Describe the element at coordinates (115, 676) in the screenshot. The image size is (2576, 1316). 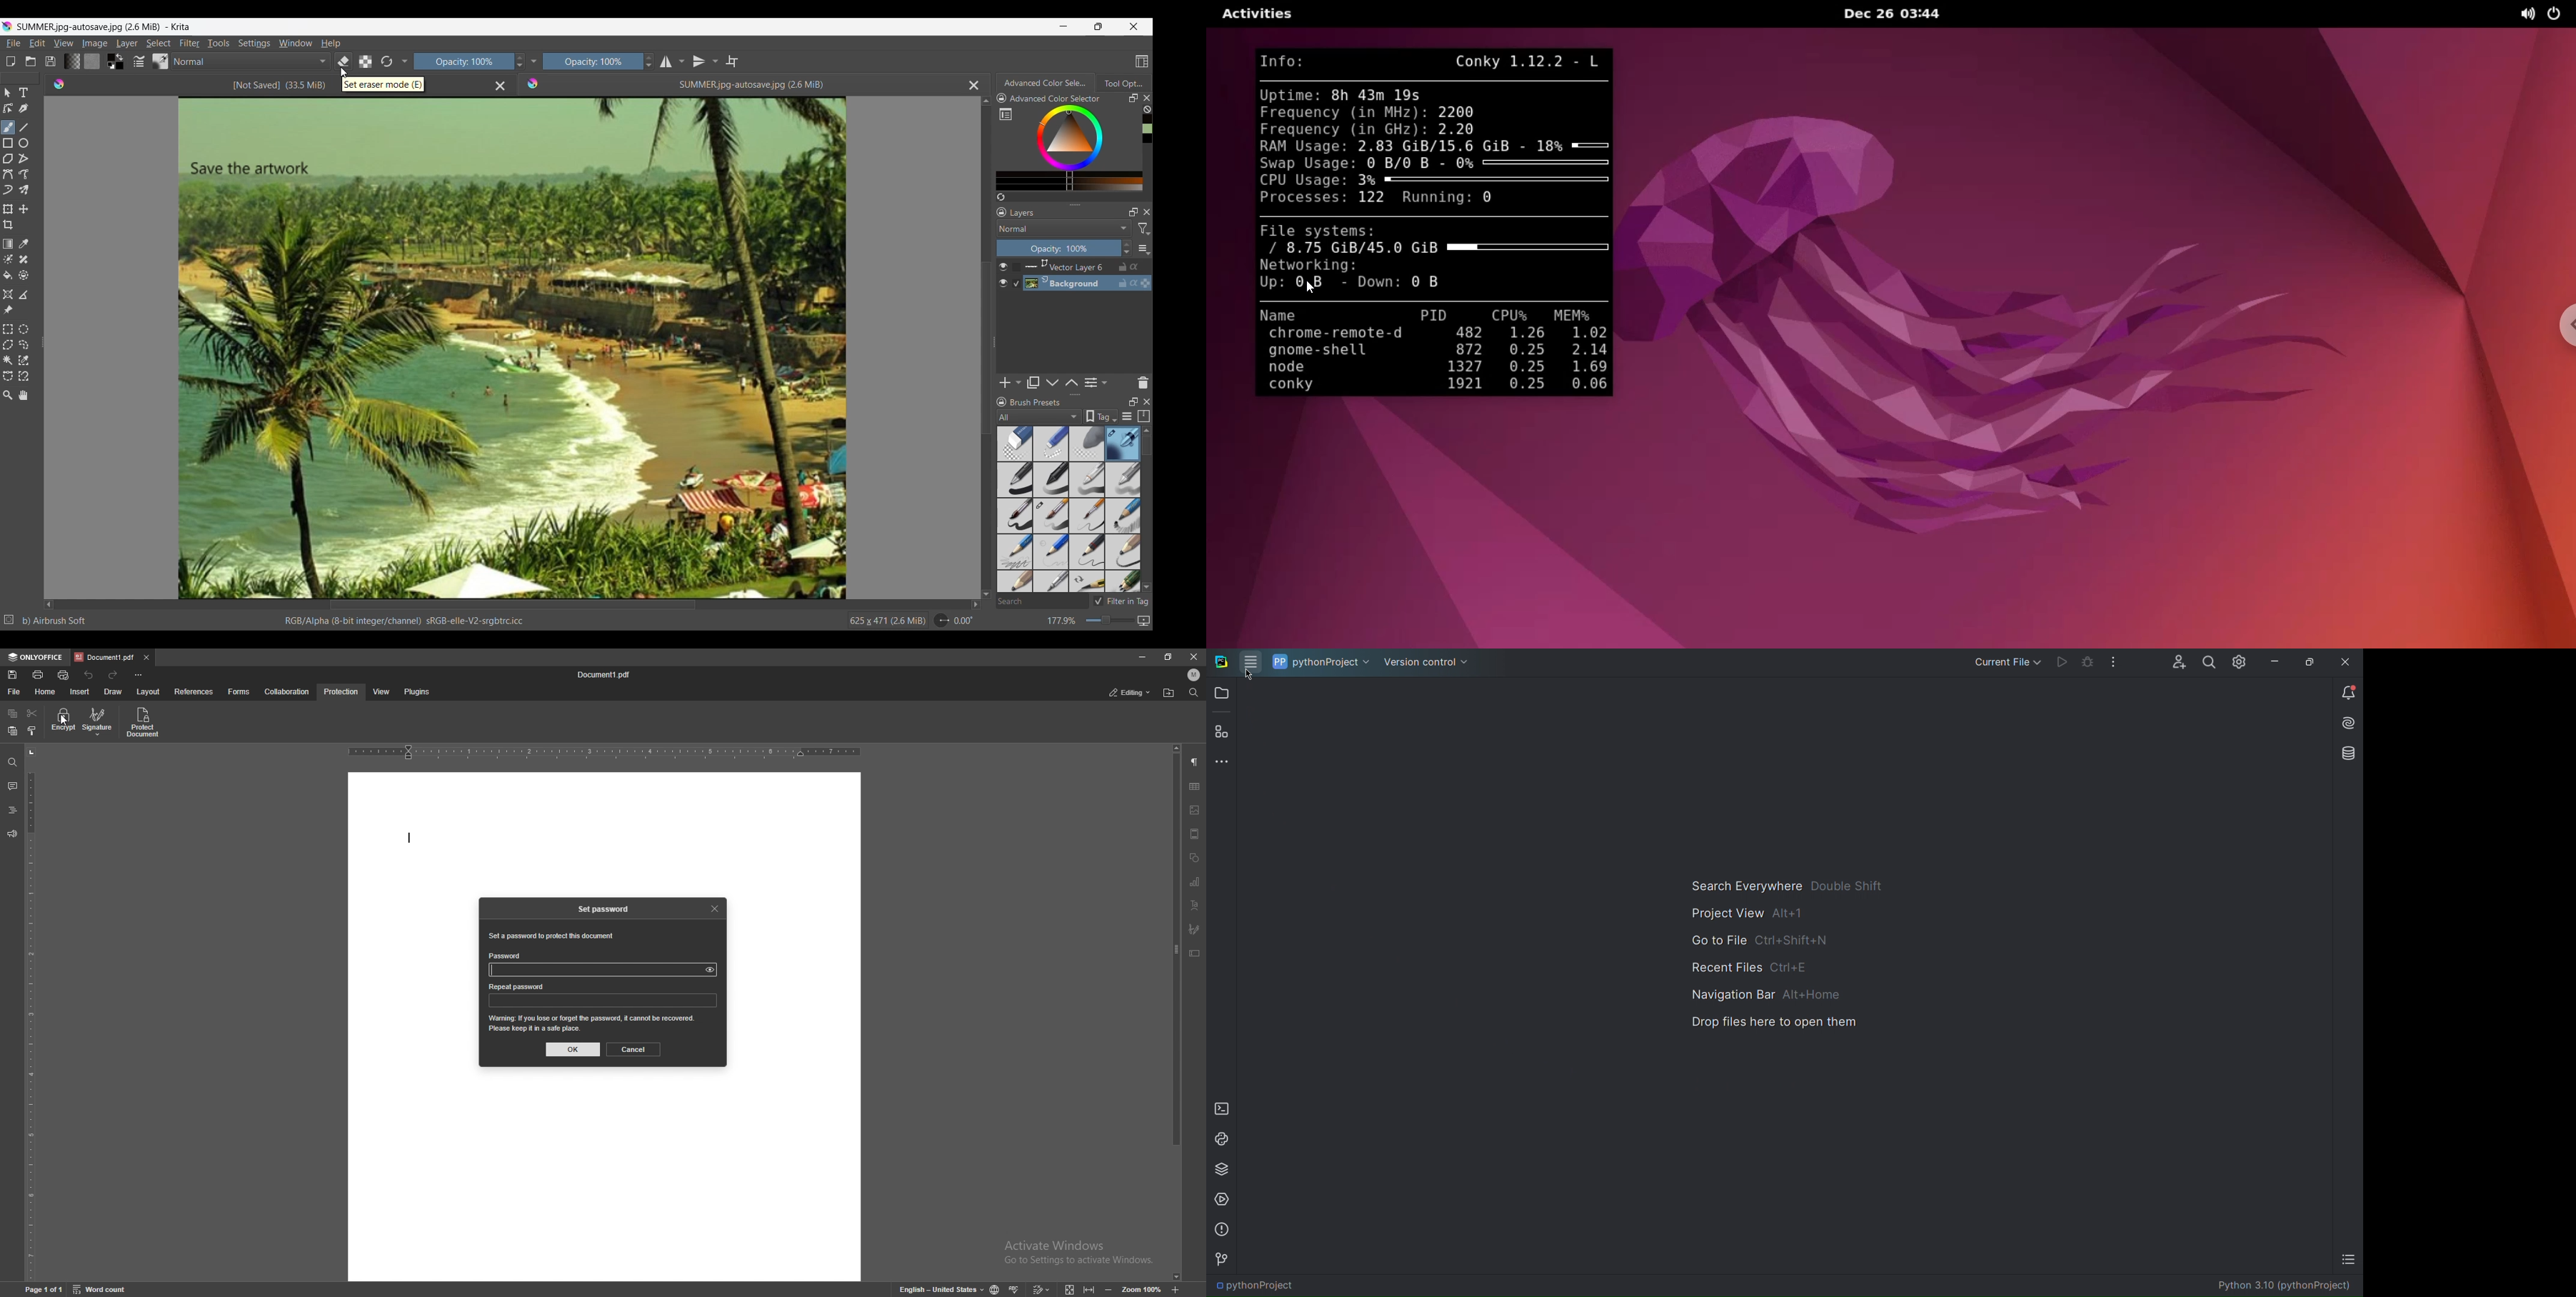
I see `redo` at that location.